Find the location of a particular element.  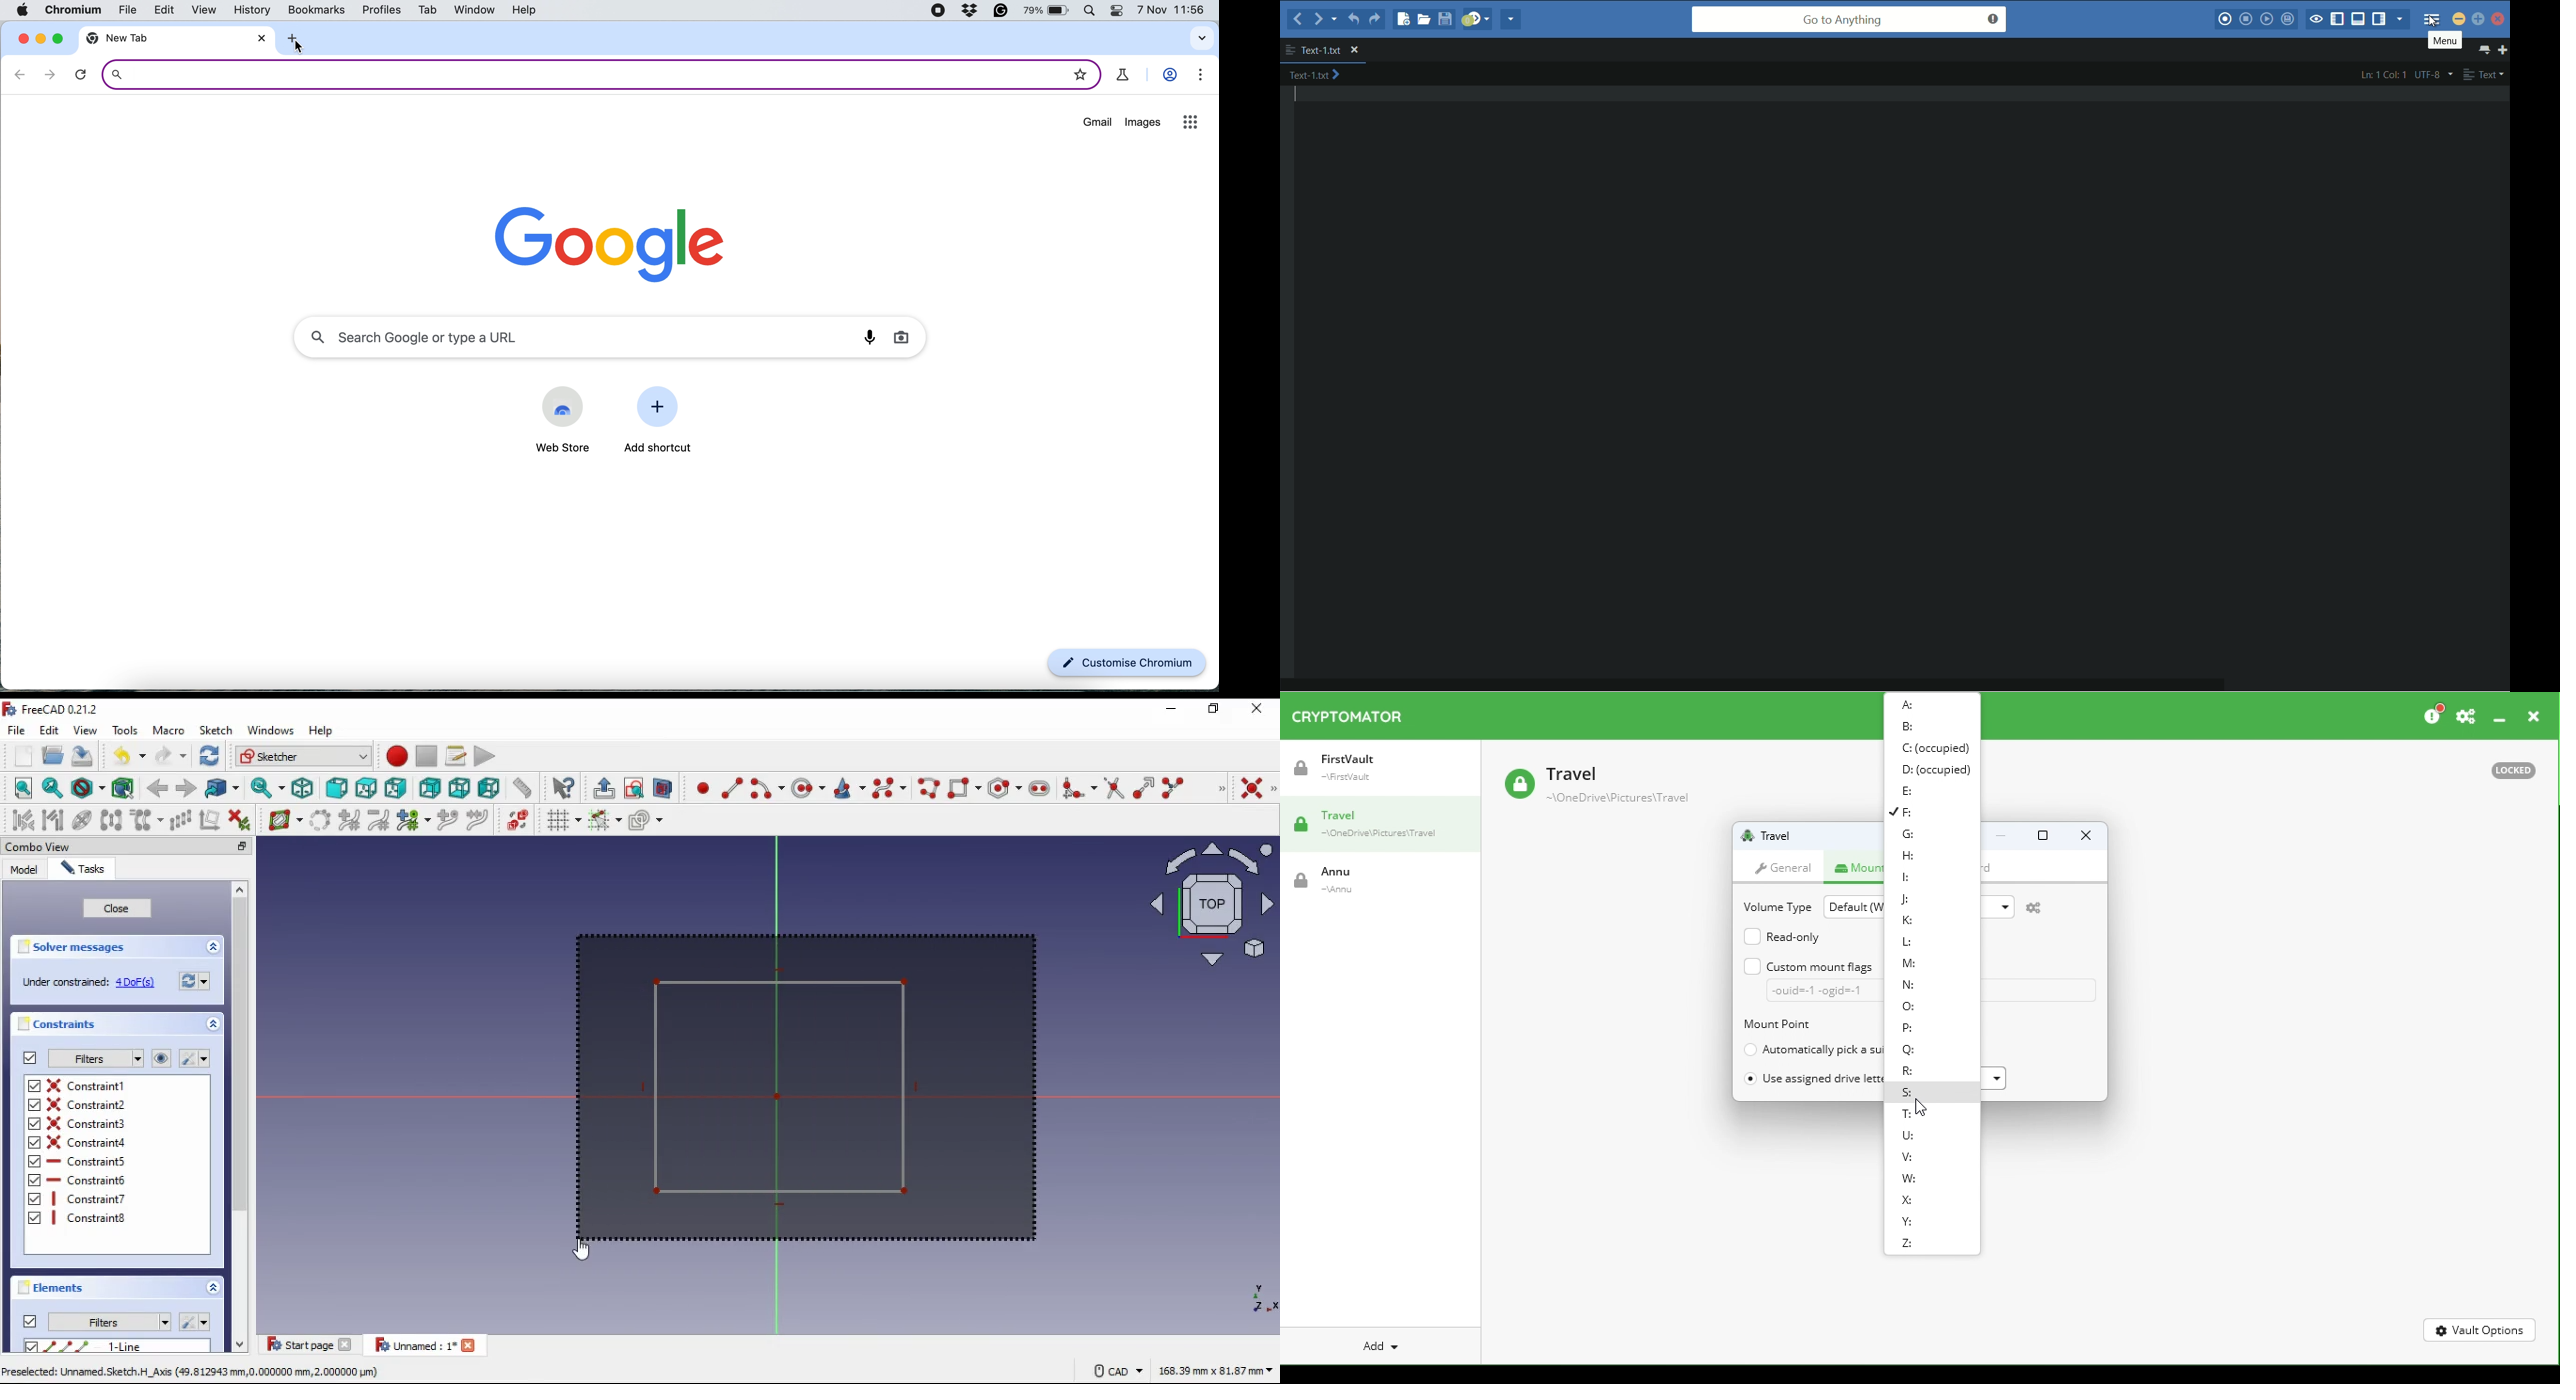

create slot is located at coordinates (1040, 788).